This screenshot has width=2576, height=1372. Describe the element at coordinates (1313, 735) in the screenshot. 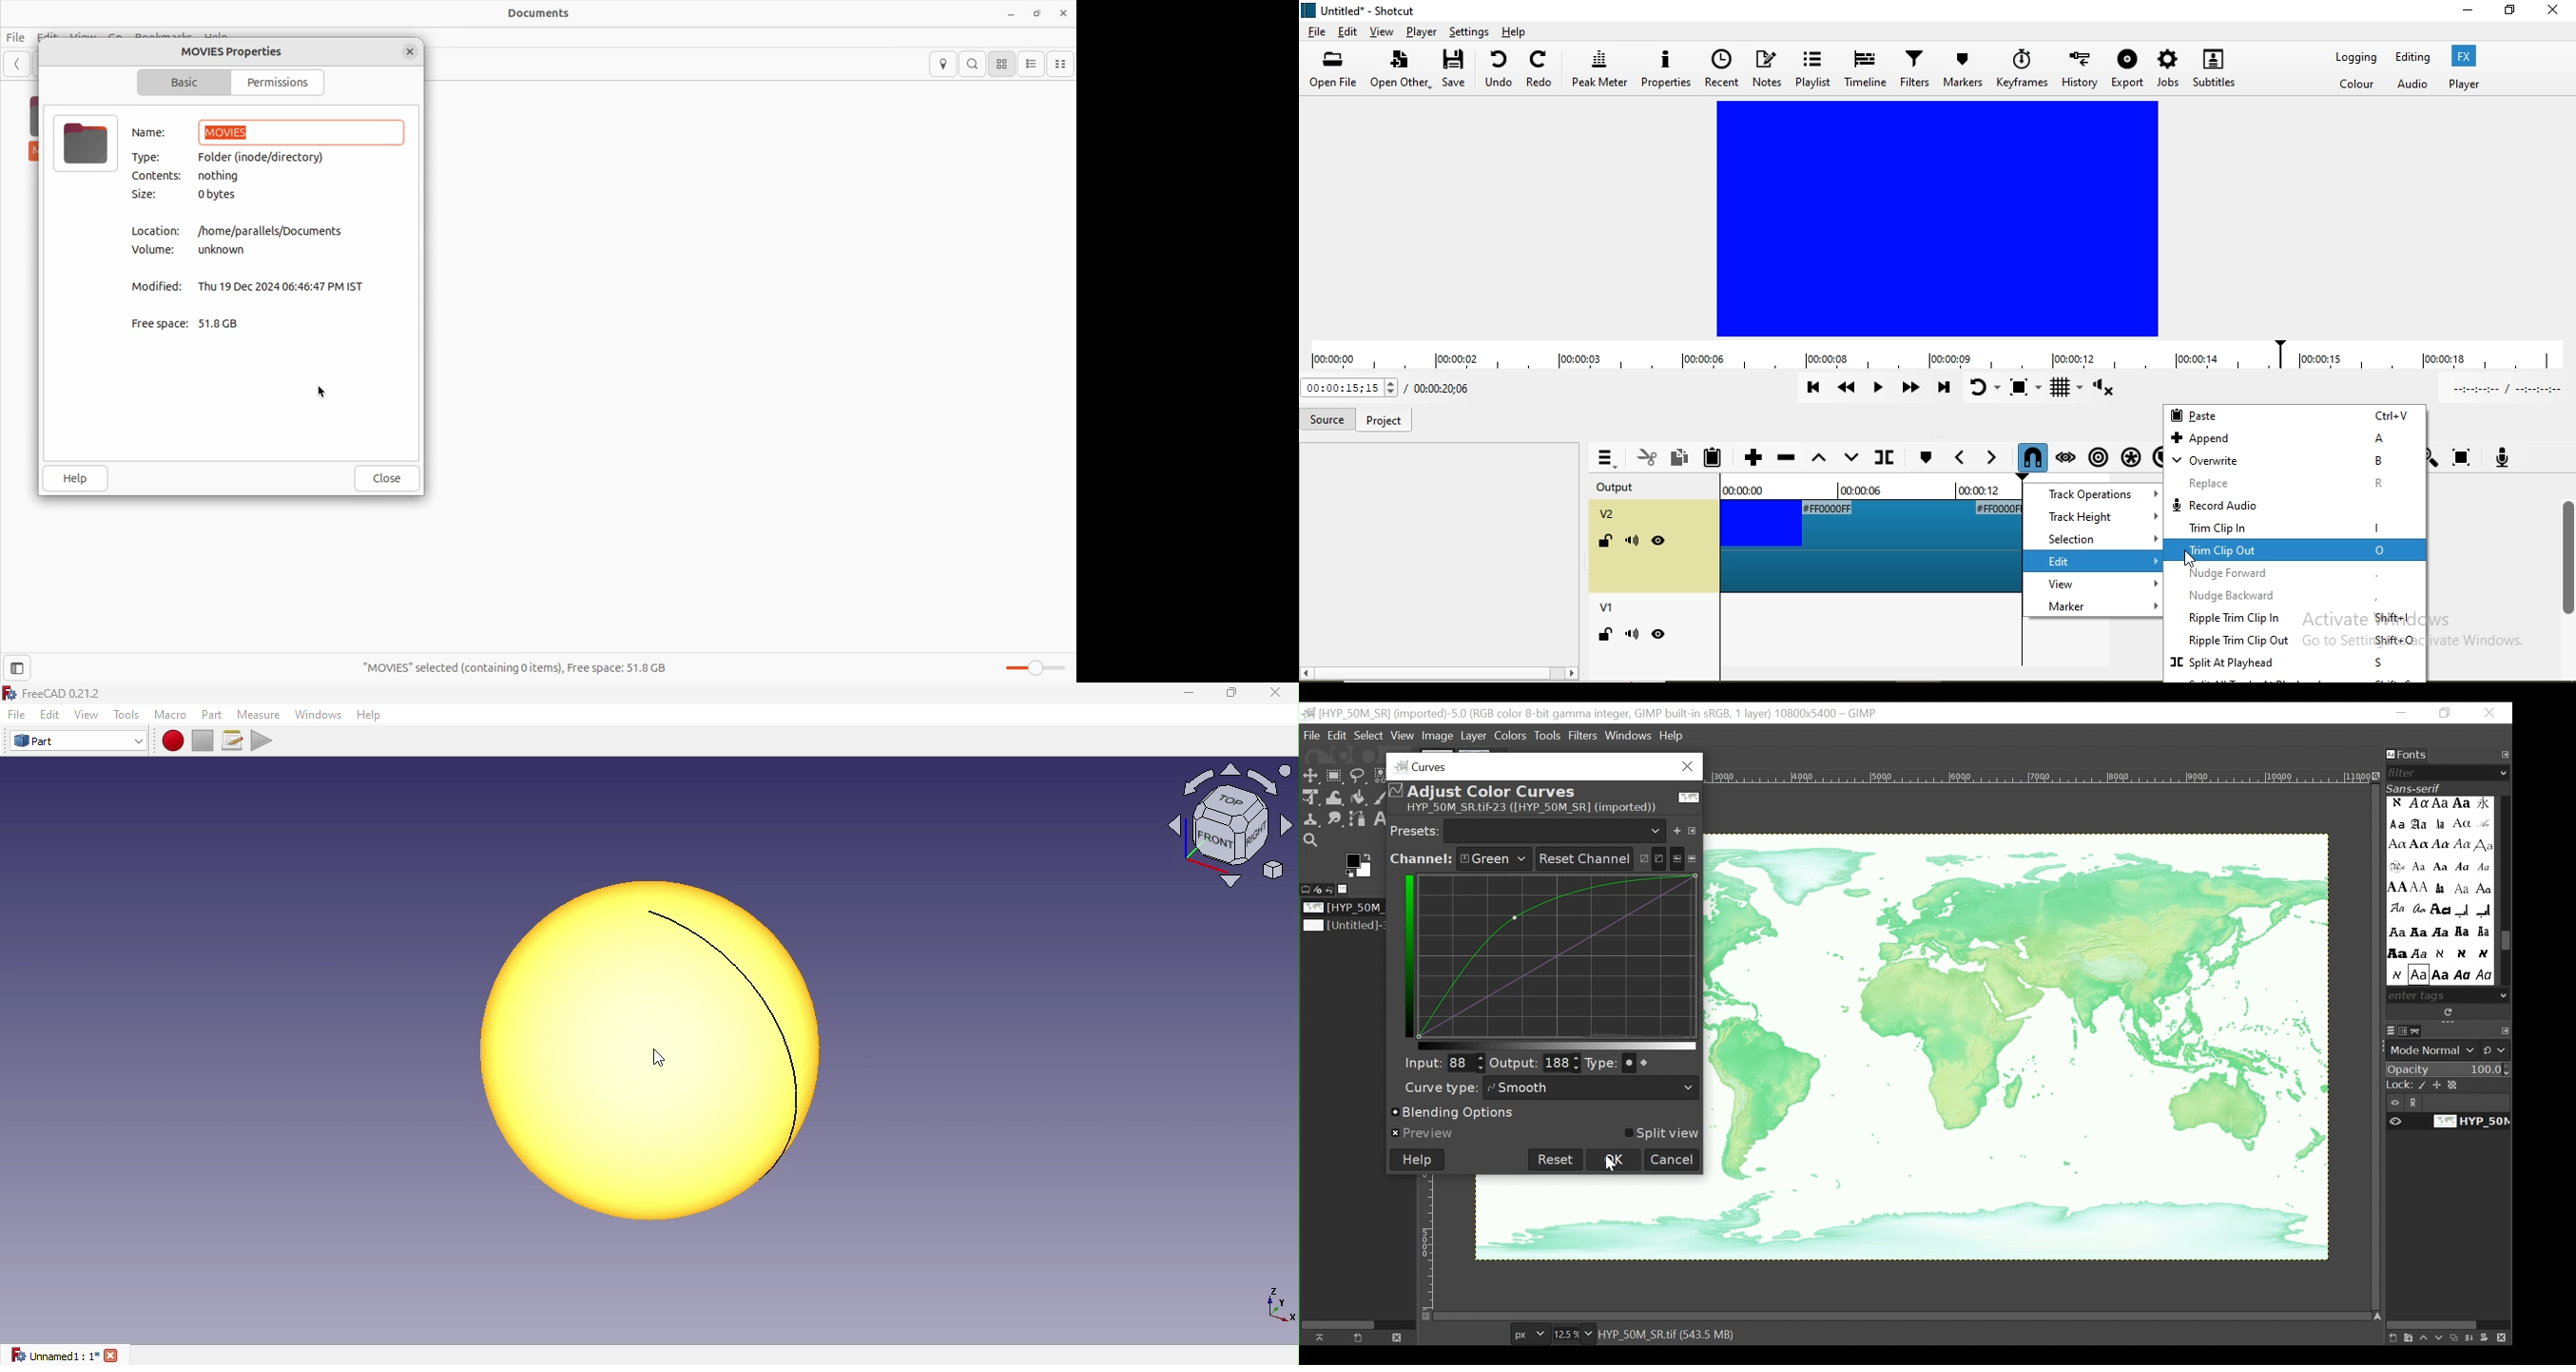

I see `File` at that location.